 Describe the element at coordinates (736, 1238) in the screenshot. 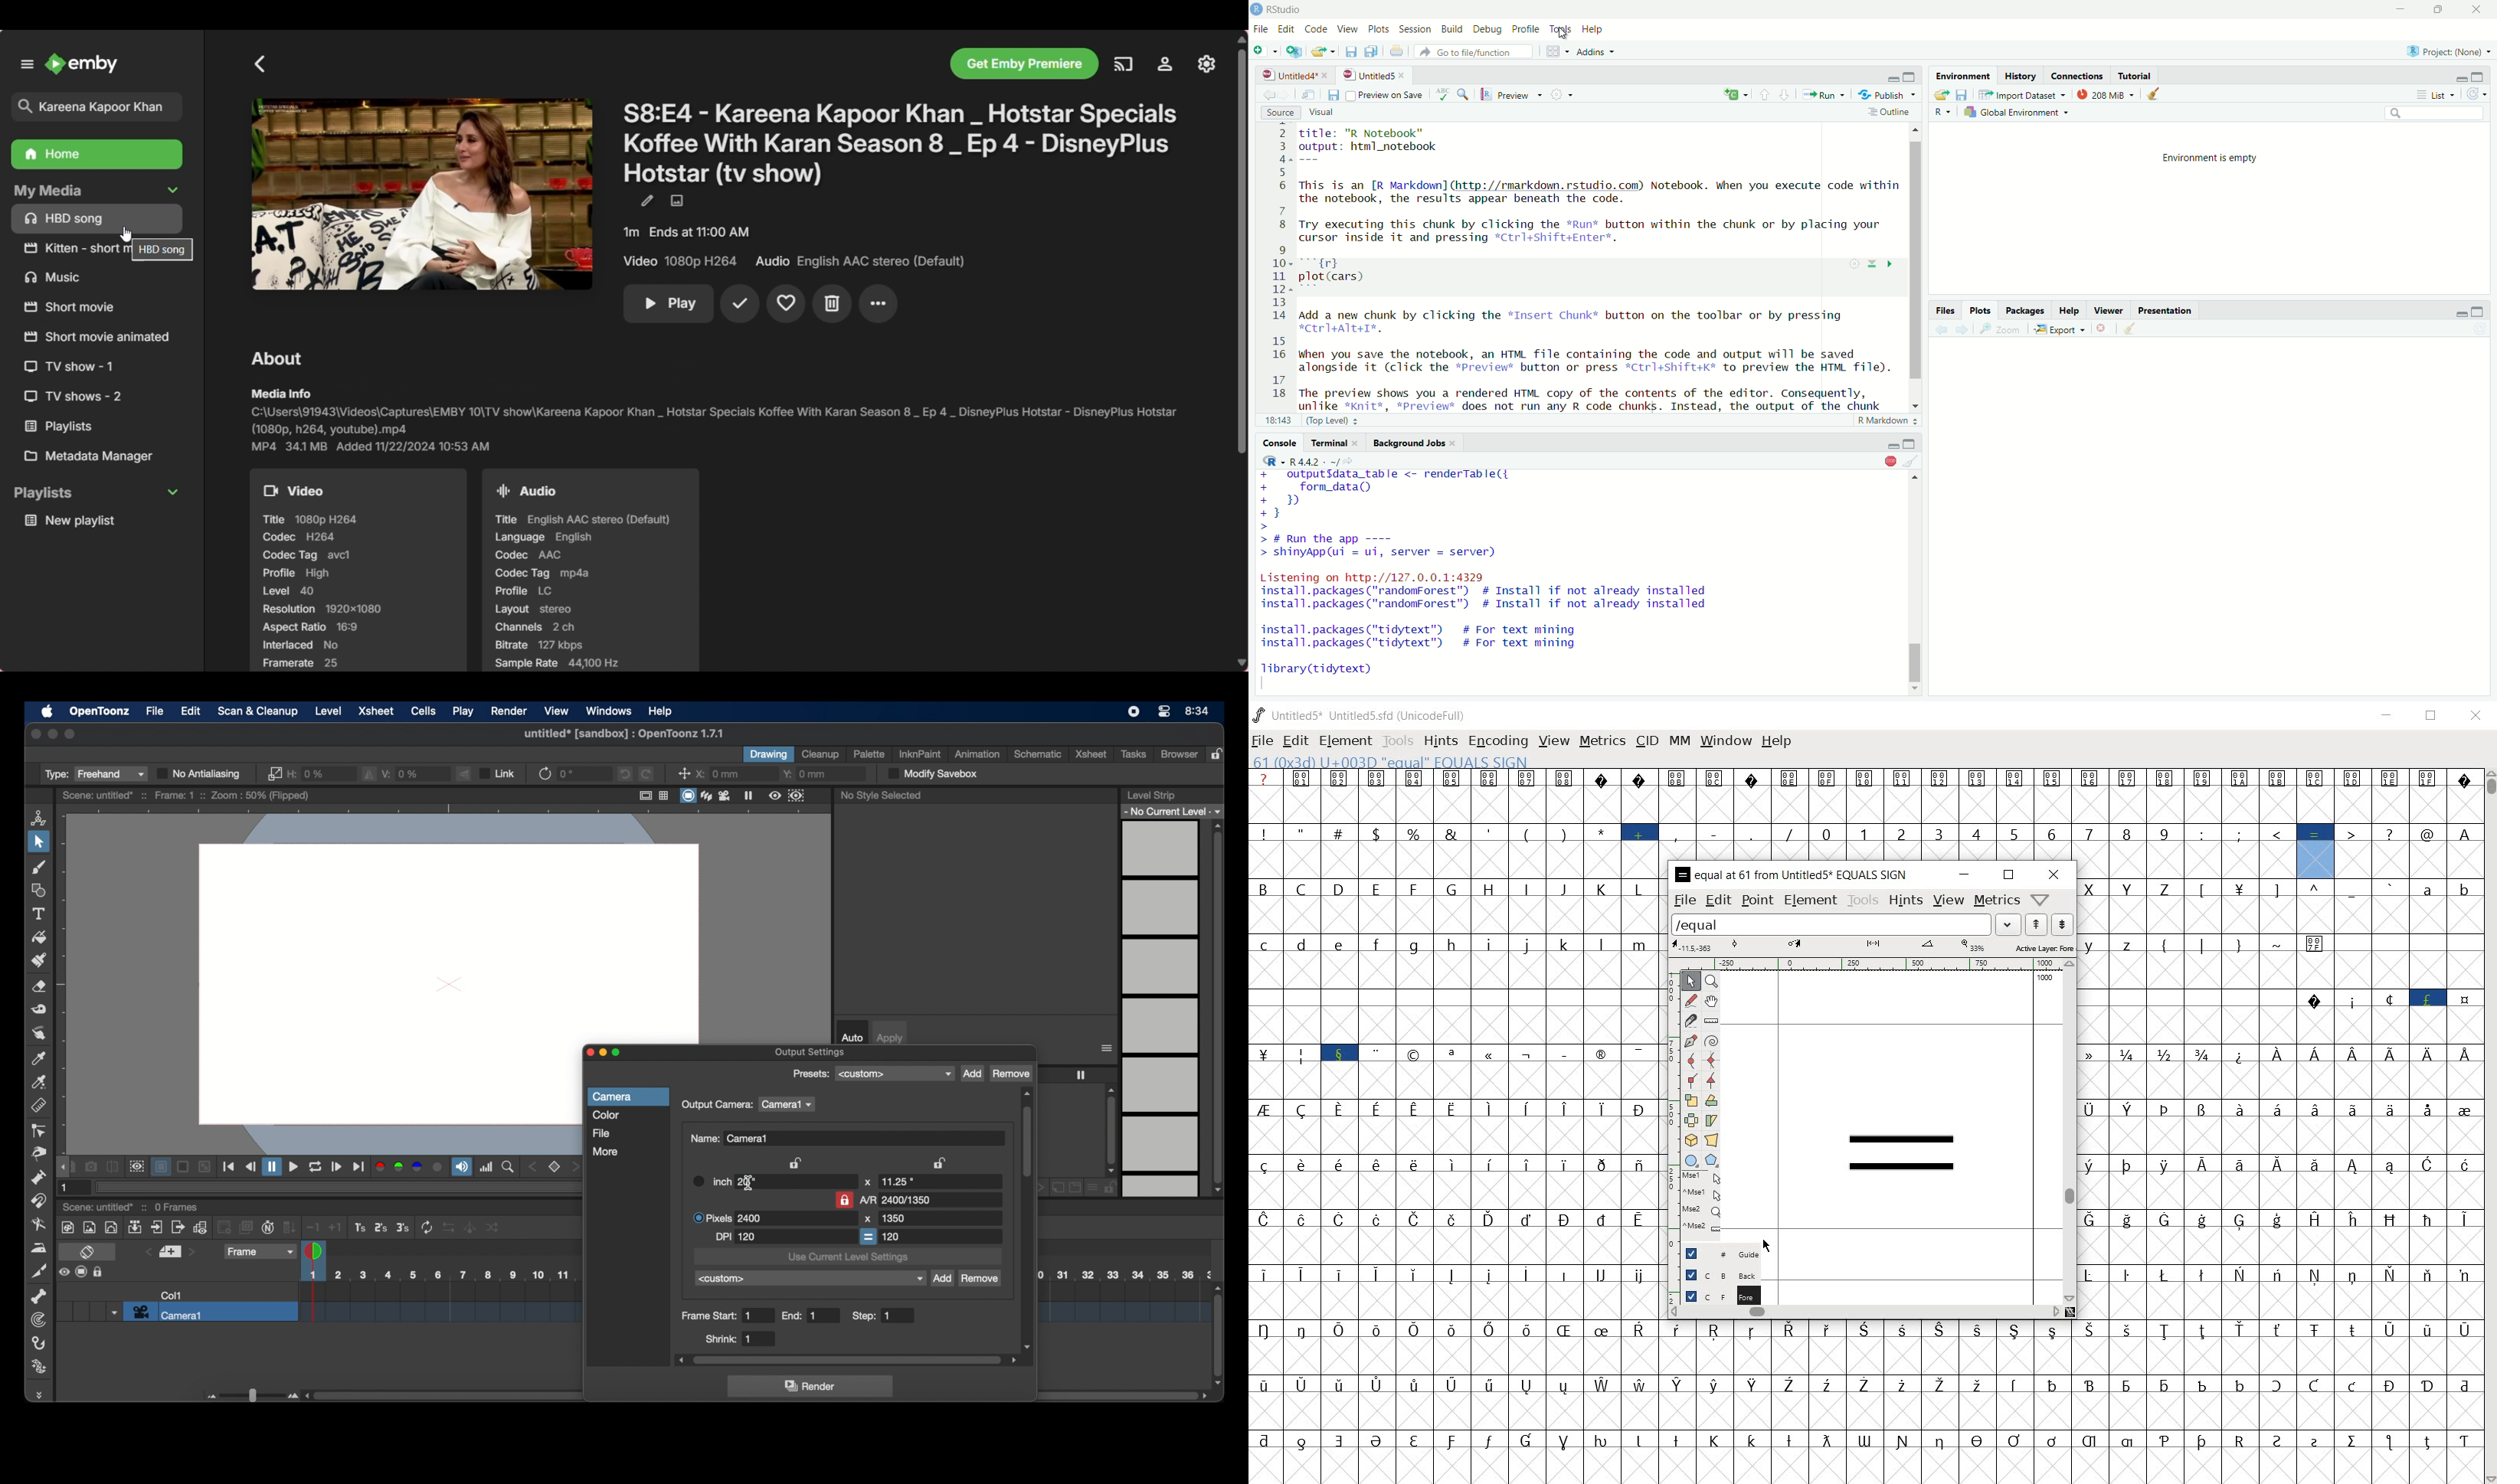

I see `dpi` at that location.